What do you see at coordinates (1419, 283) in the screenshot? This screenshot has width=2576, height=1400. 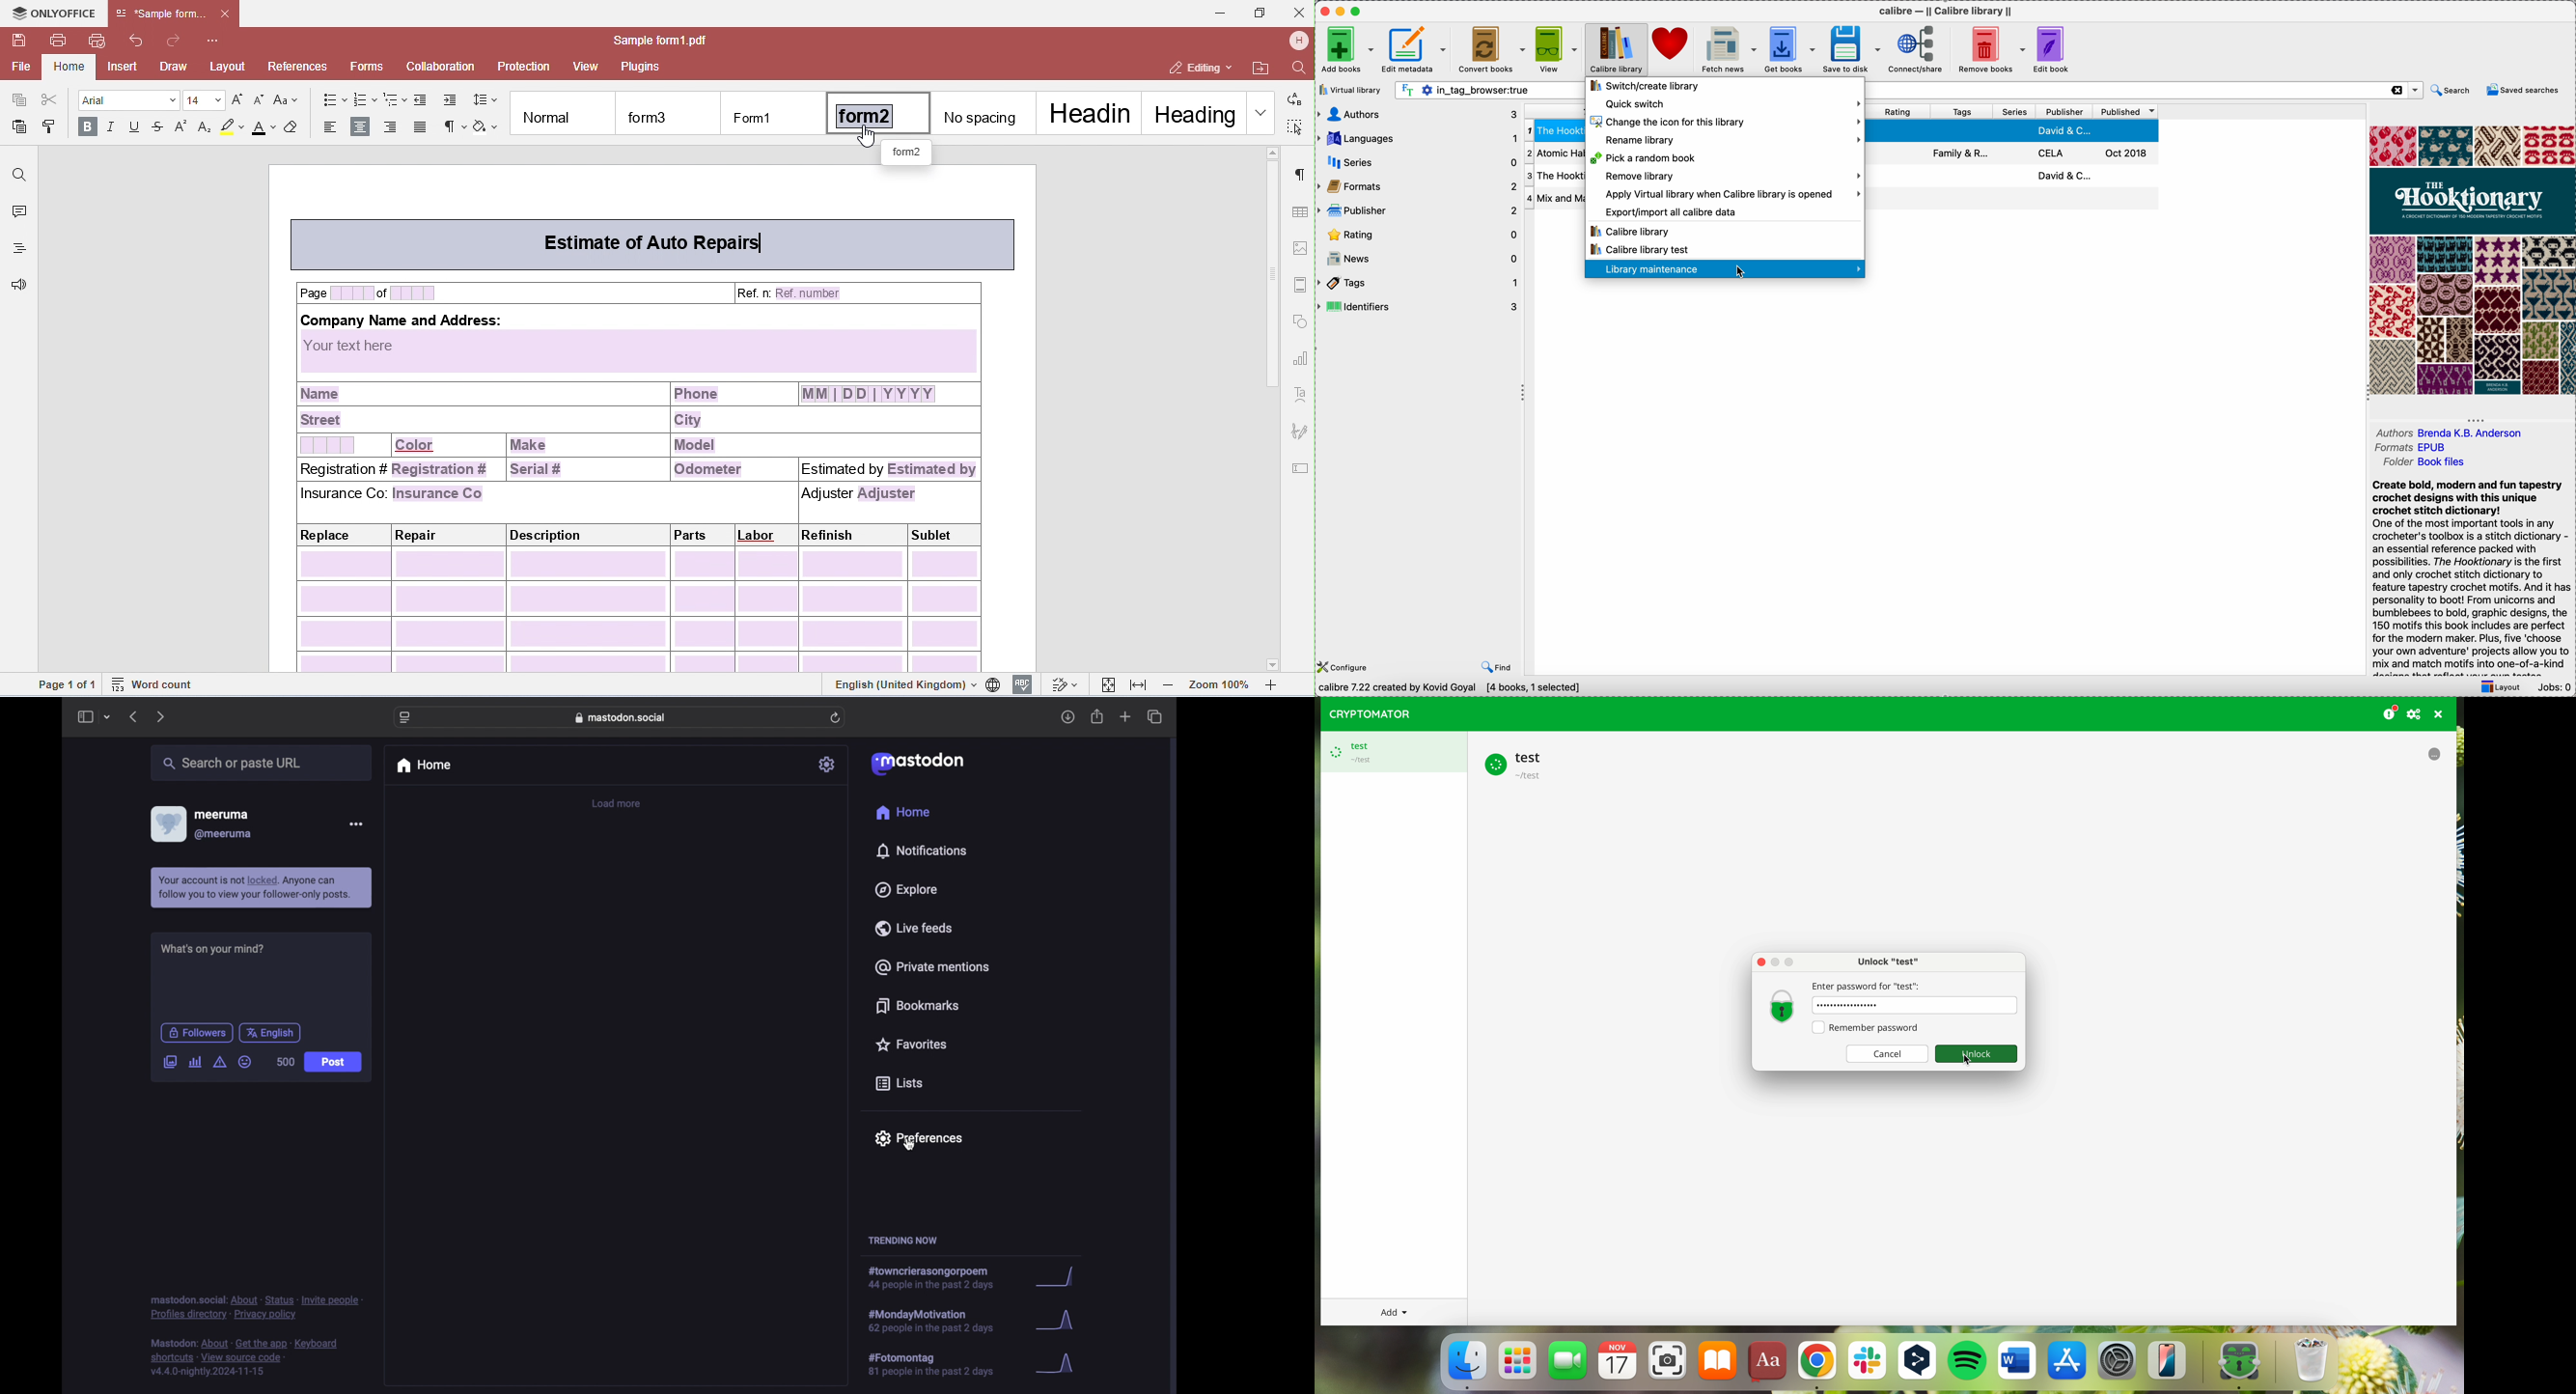 I see `tags` at bounding box center [1419, 283].